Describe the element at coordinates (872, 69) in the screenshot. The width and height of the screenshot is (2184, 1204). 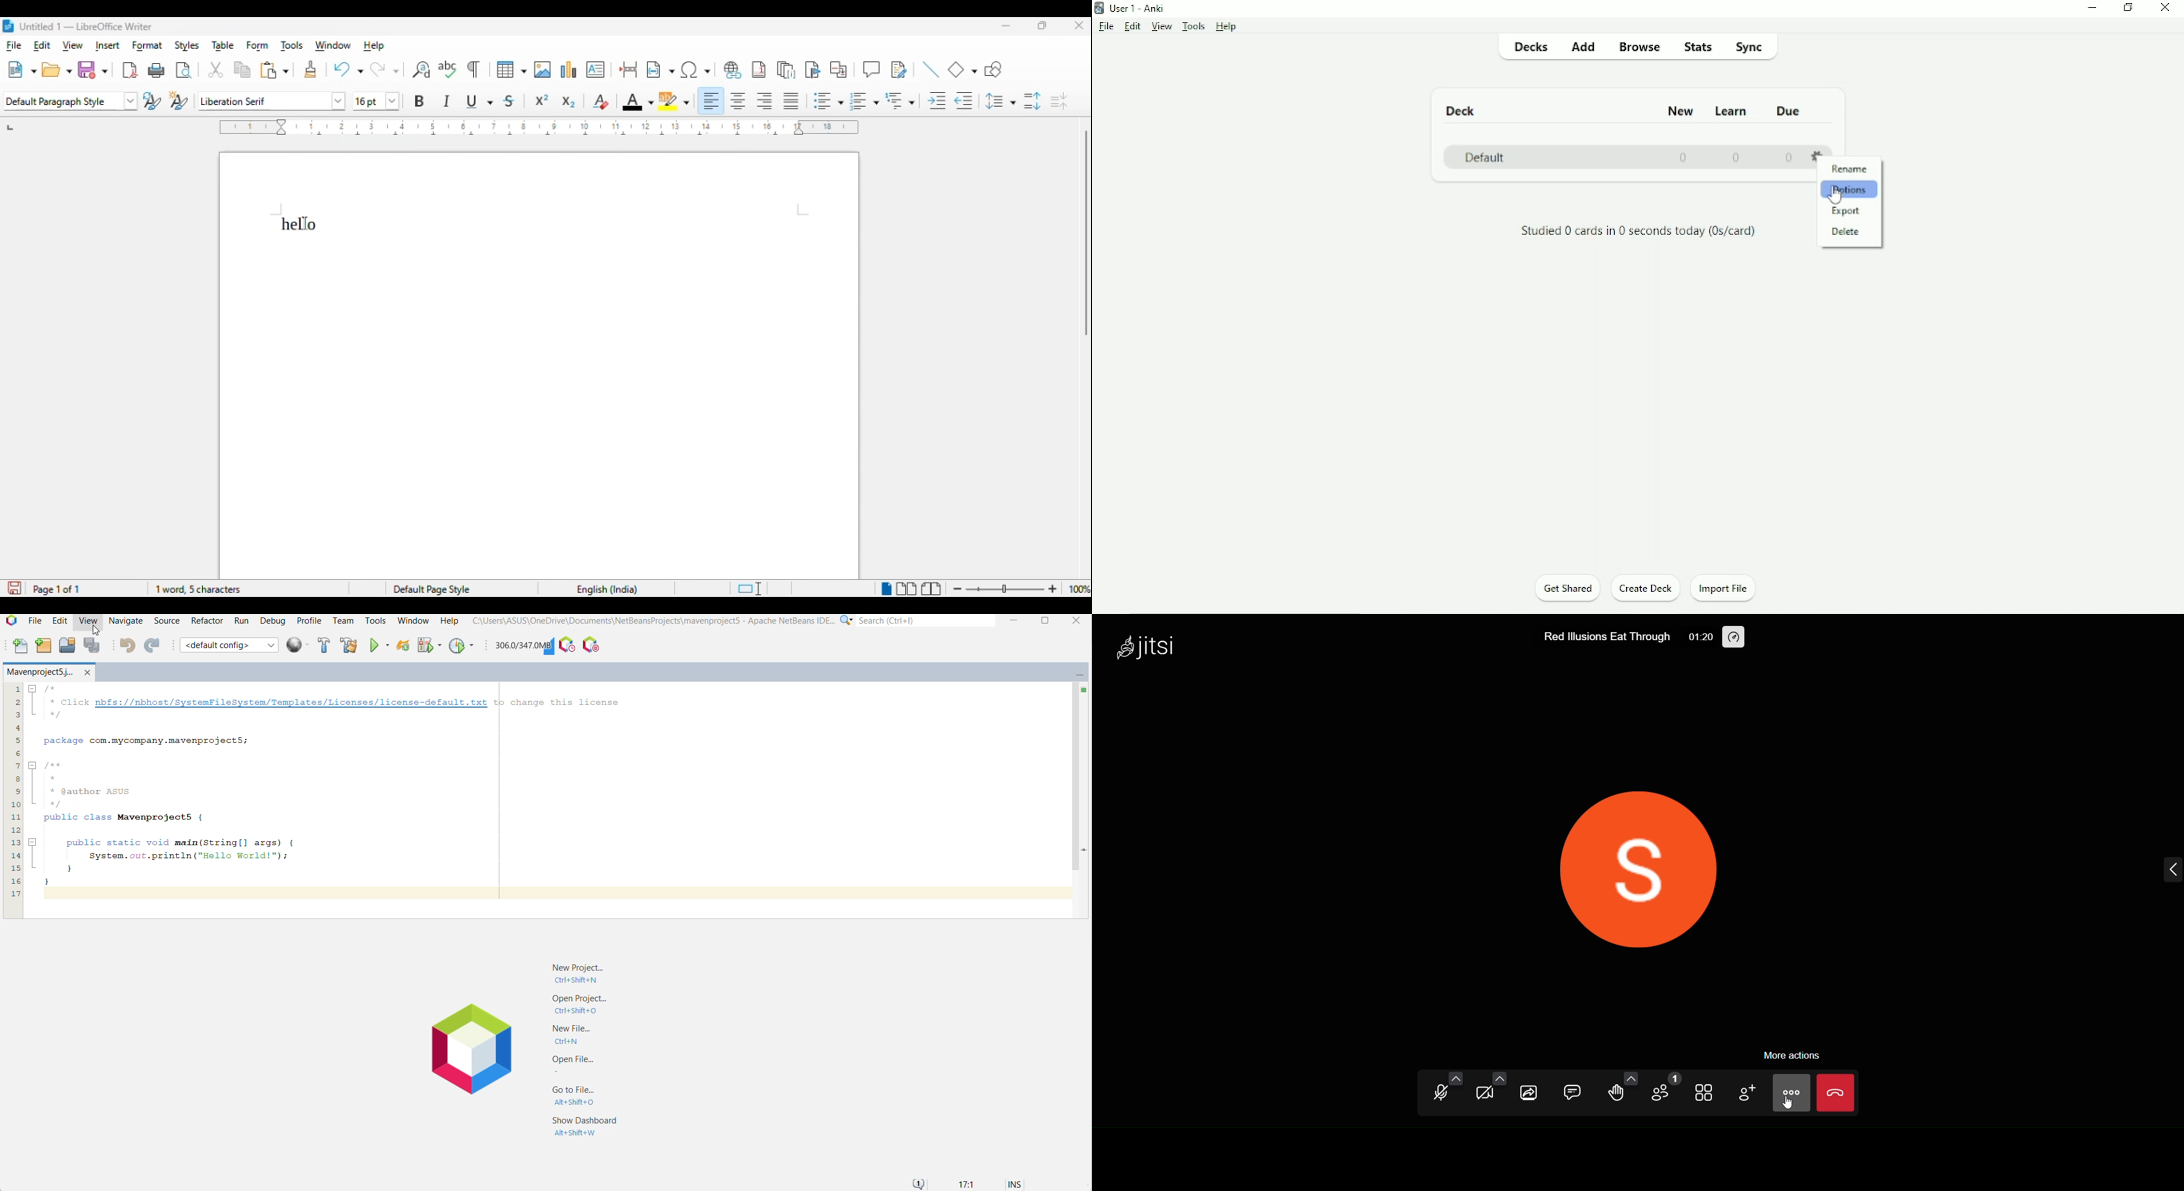
I see `insert comment` at that location.